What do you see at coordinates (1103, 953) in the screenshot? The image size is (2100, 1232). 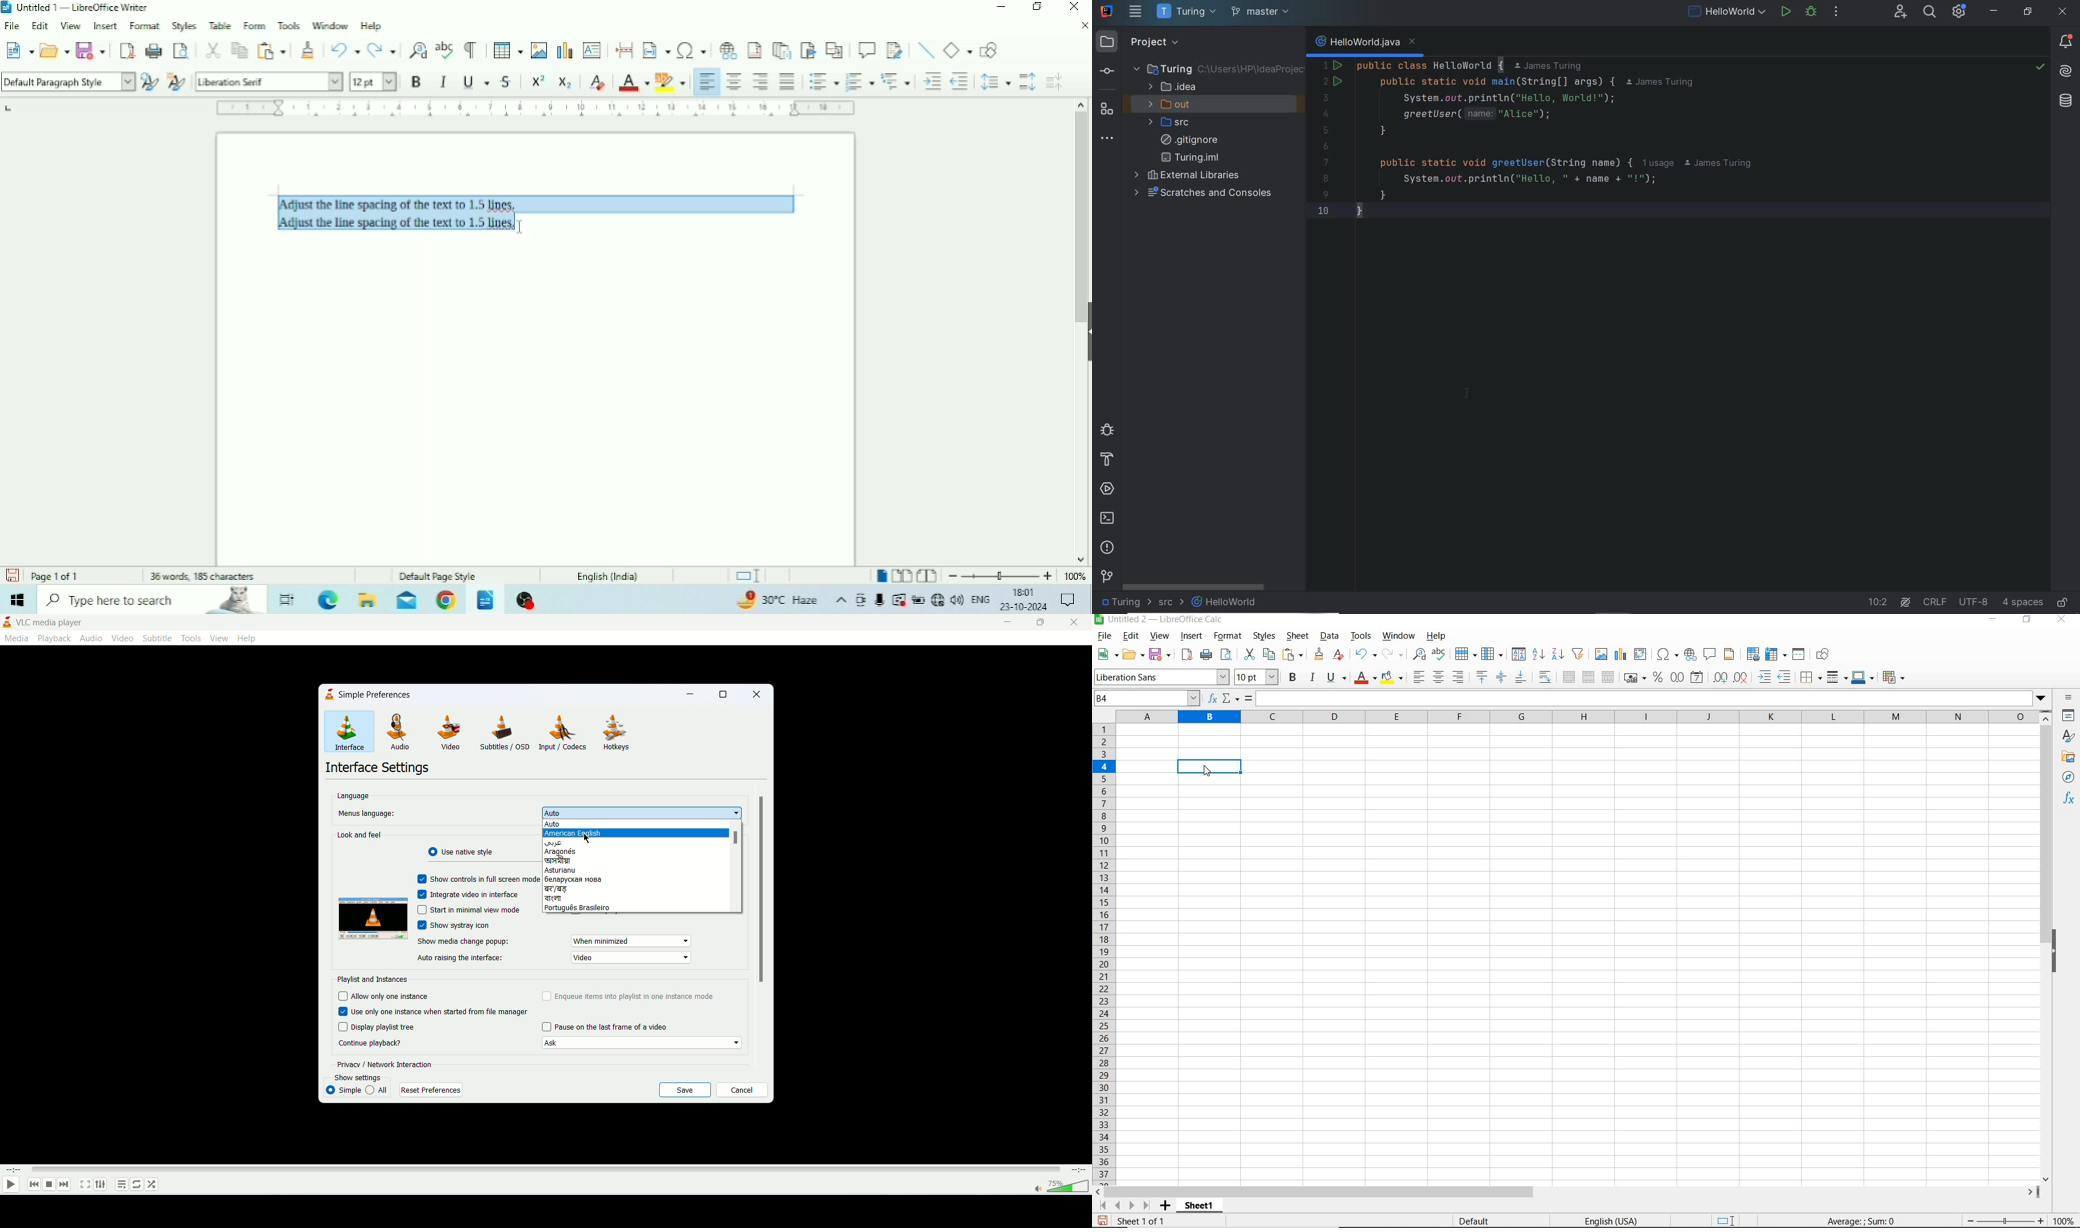 I see `rows` at bounding box center [1103, 953].